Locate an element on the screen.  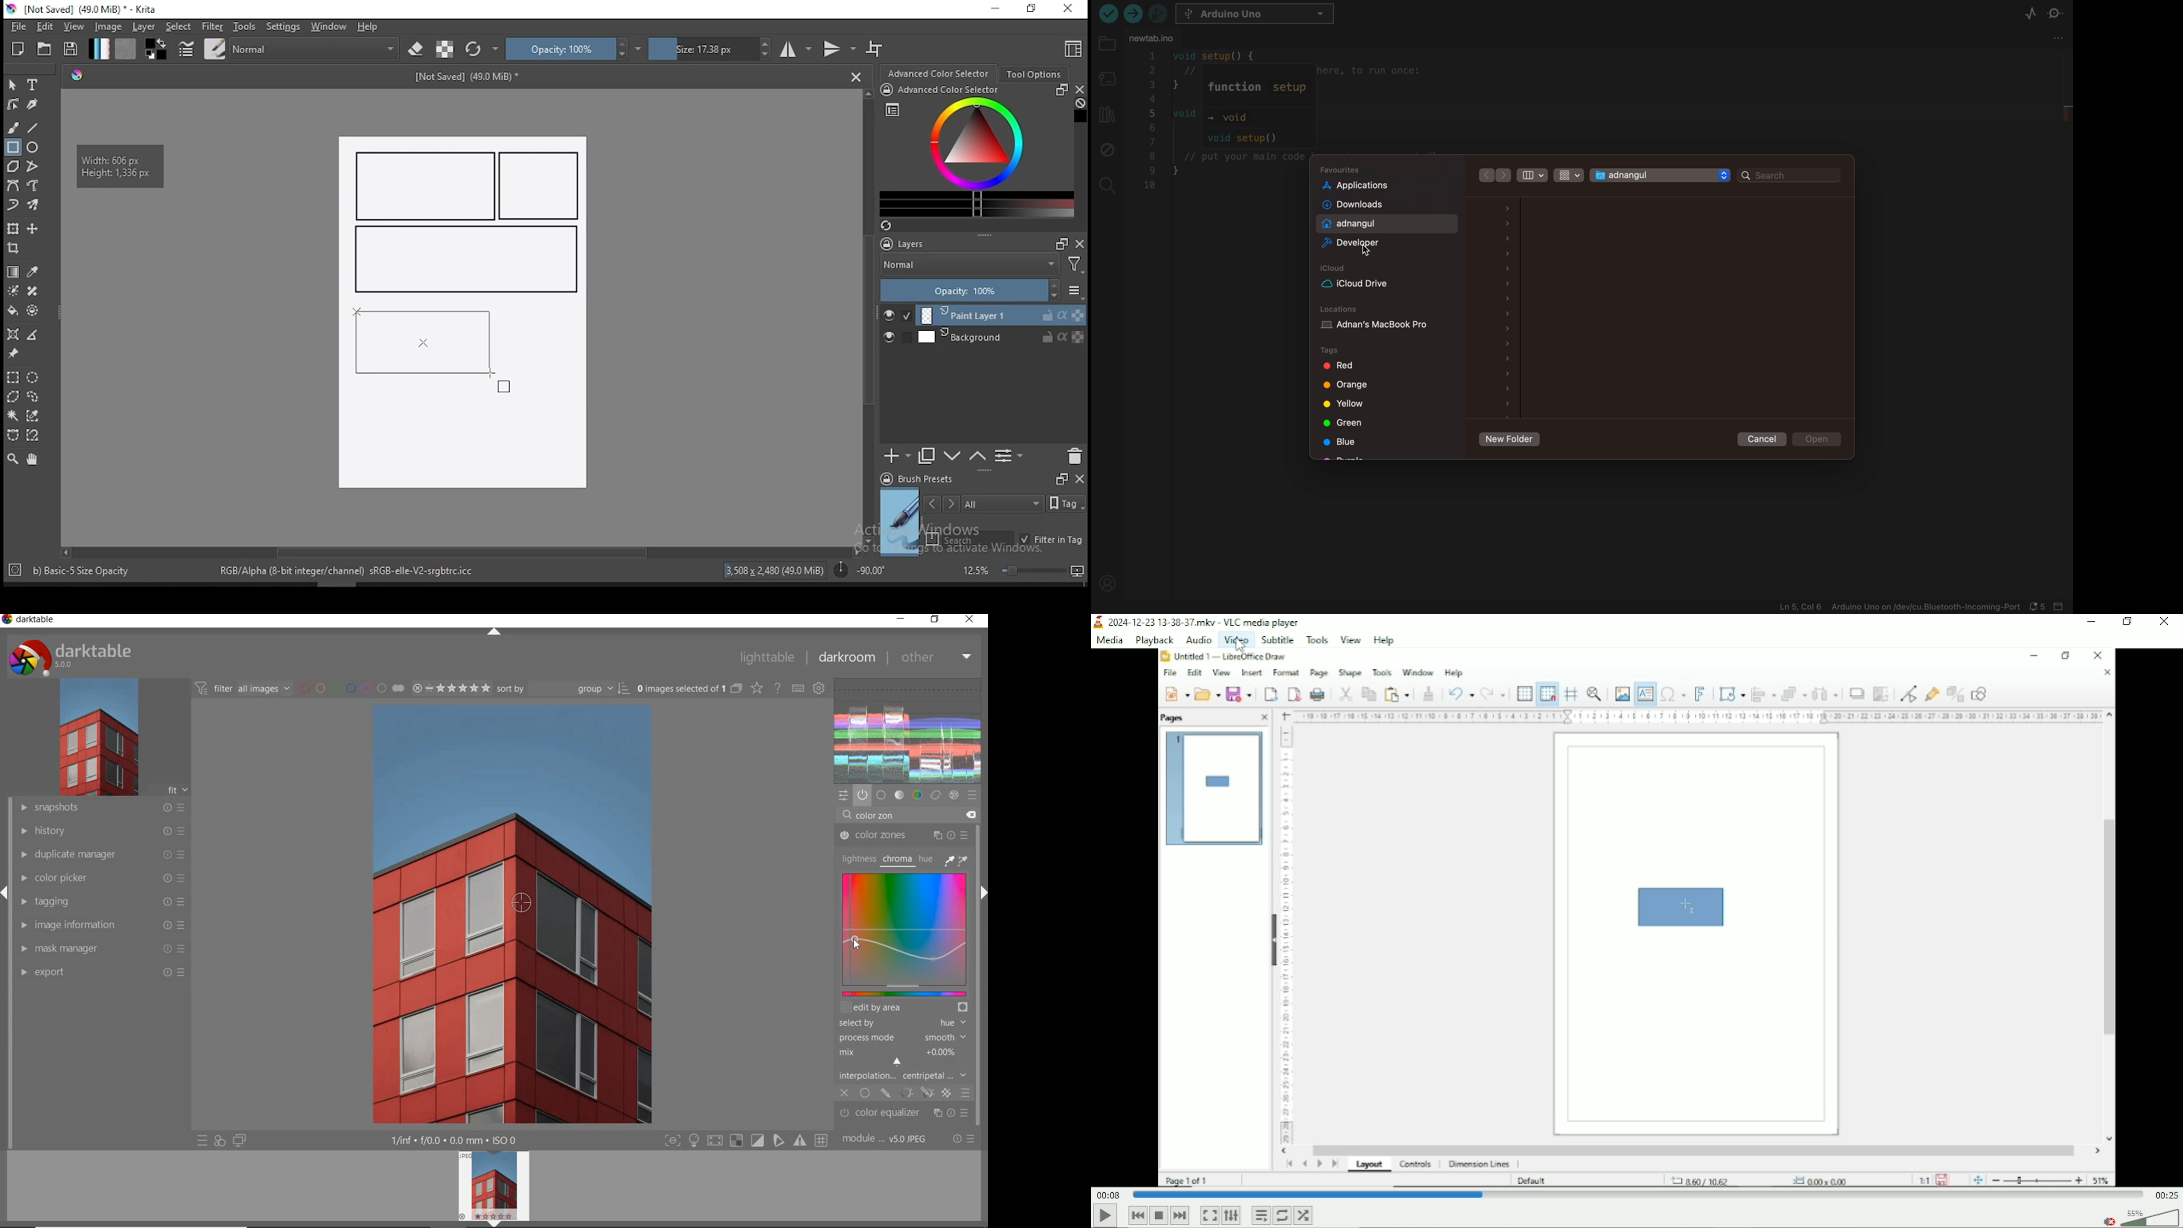
icon and file name is located at coordinates (84, 9).